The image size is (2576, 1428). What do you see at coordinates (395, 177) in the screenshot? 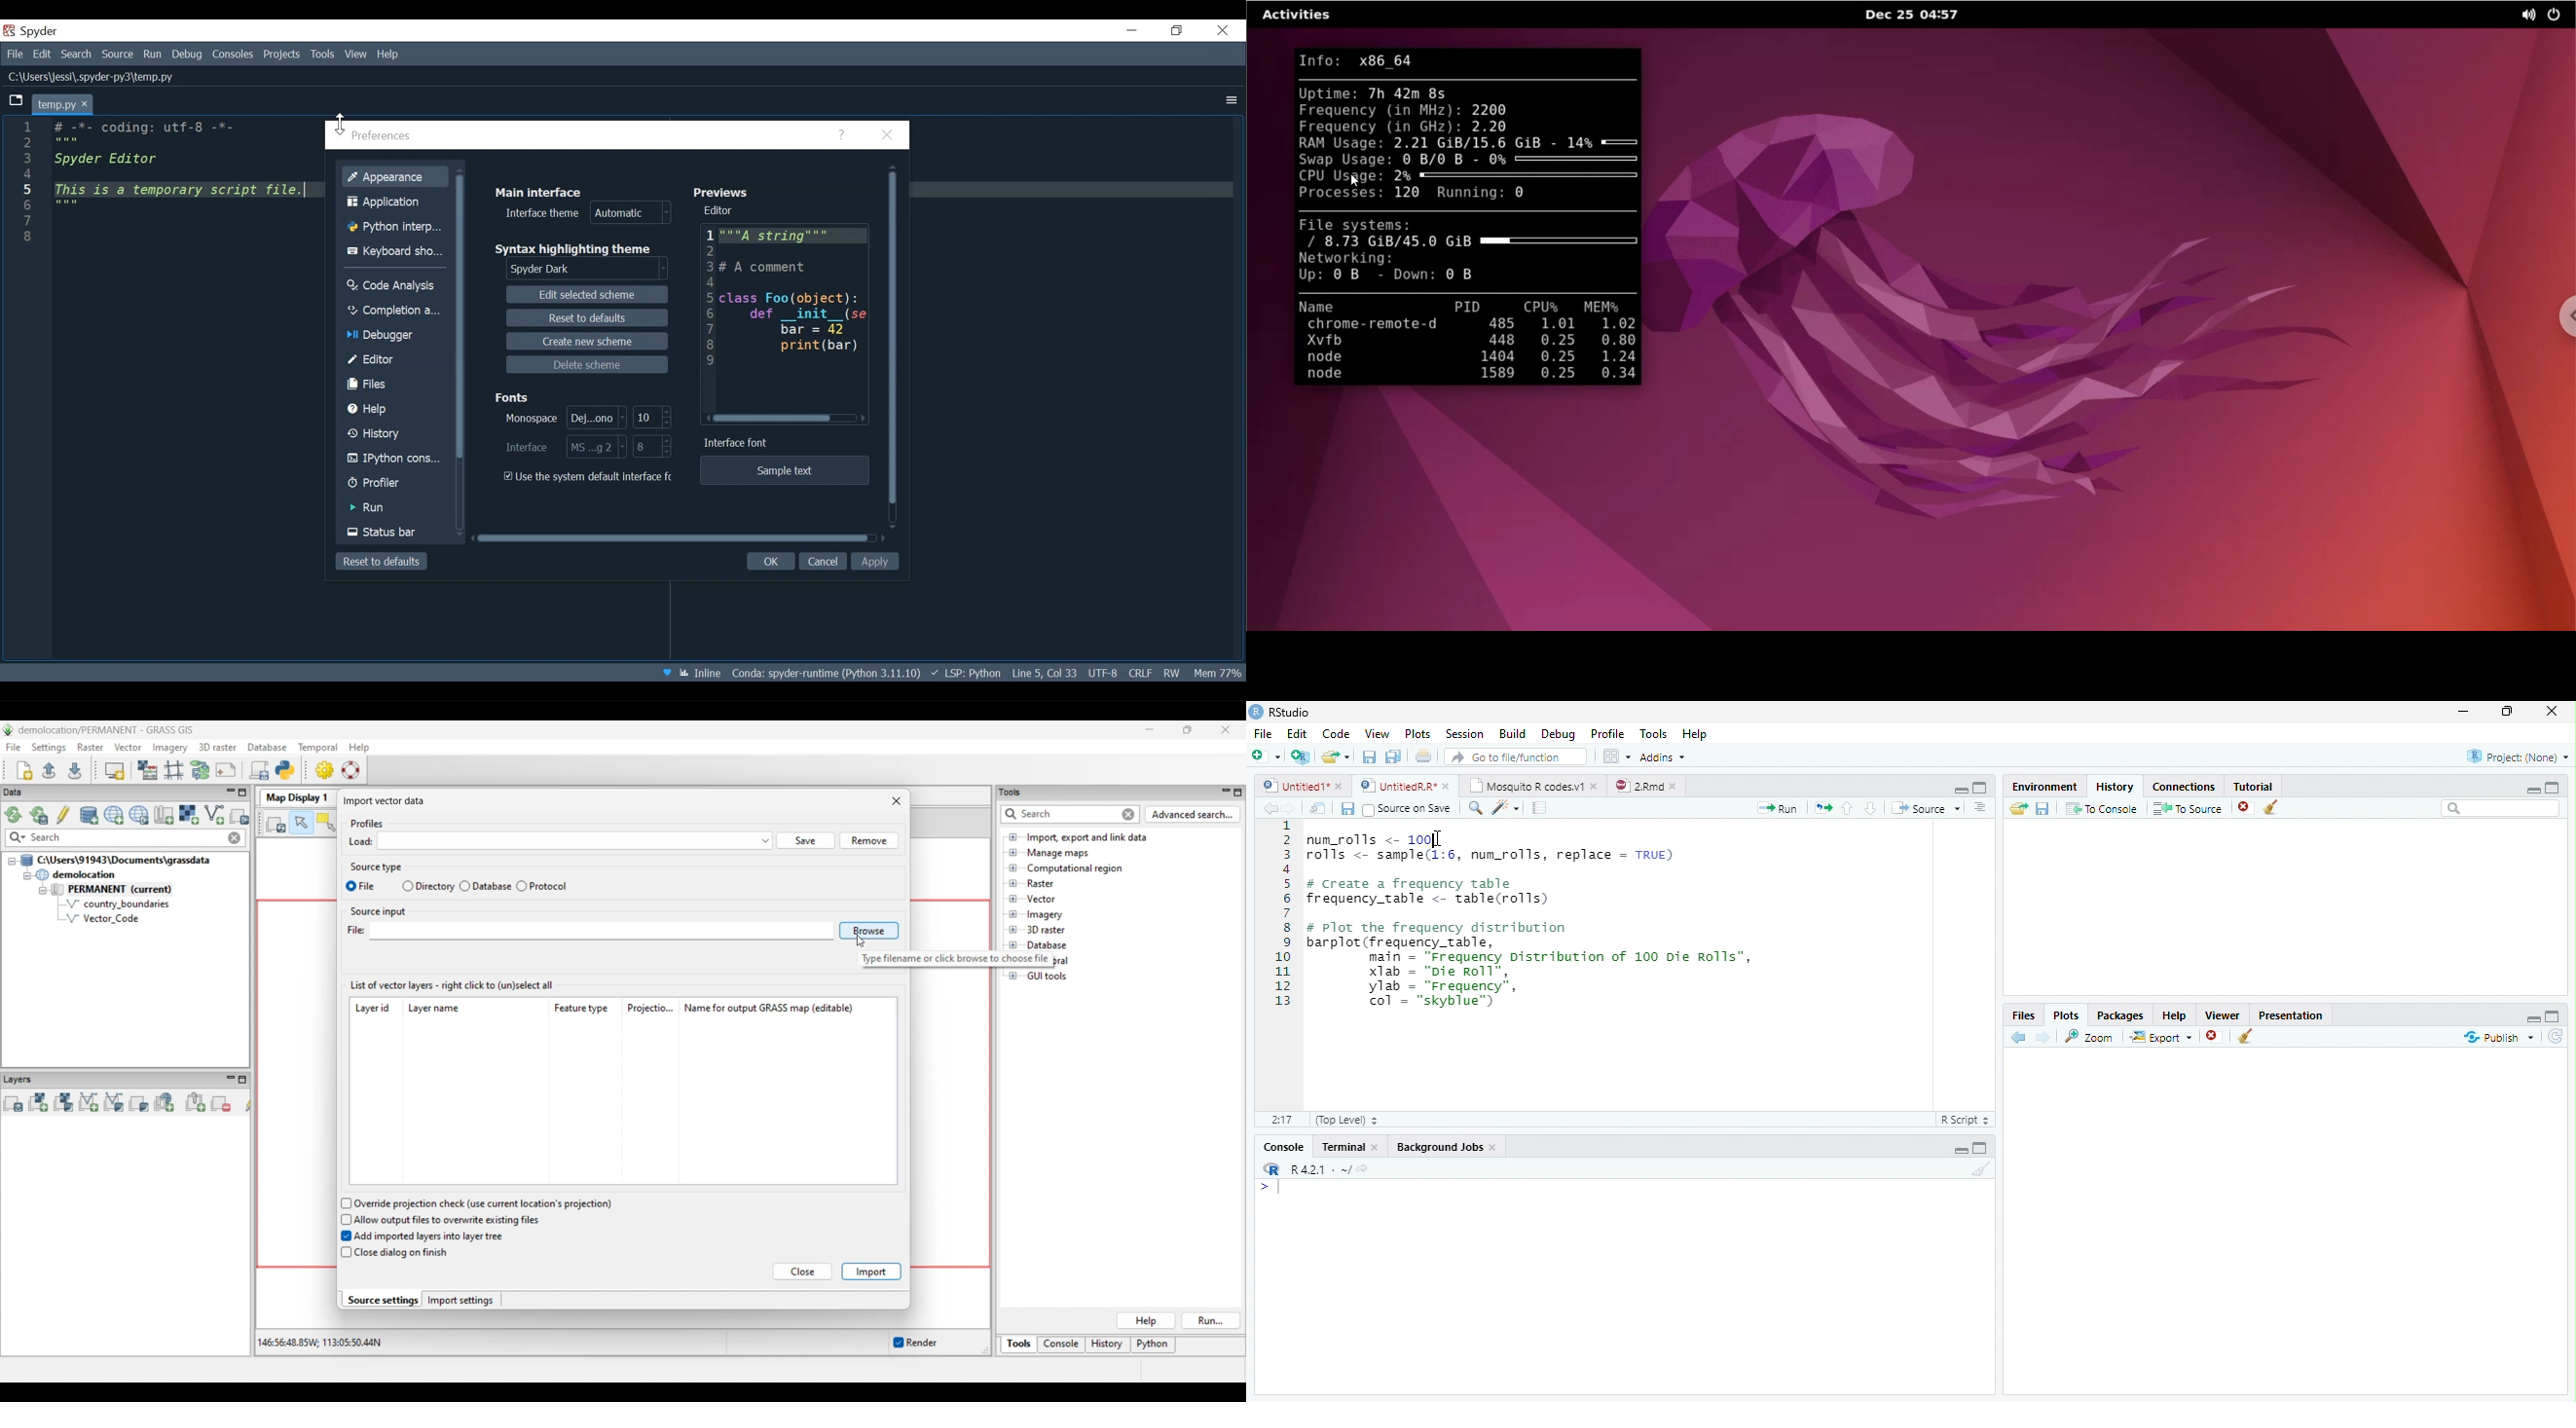
I see `Appearance` at bounding box center [395, 177].